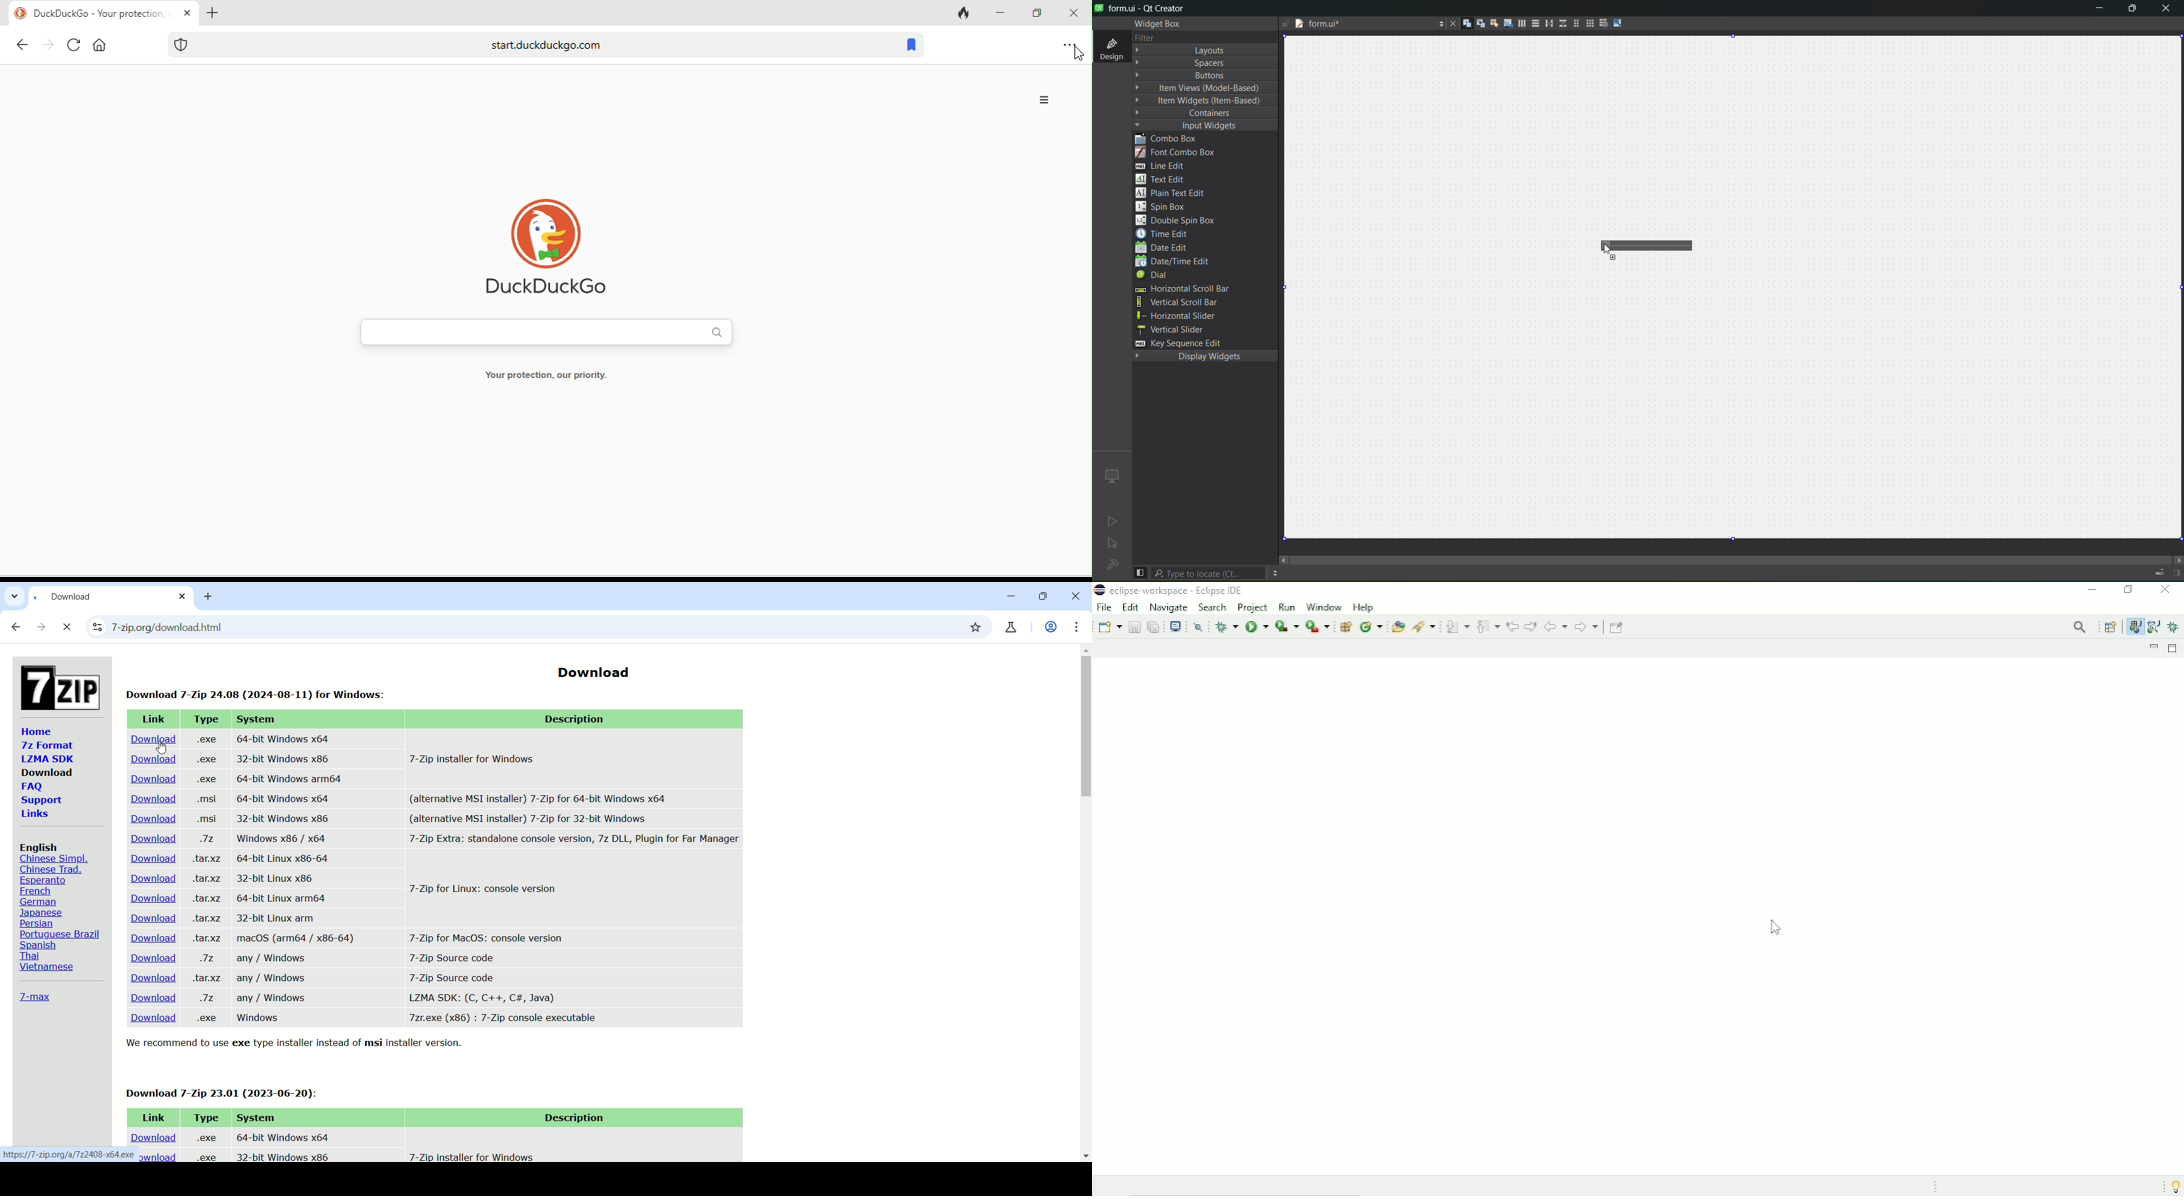  Describe the element at coordinates (2154, 626) in the screenshot. I see `Java browsing` at that location.